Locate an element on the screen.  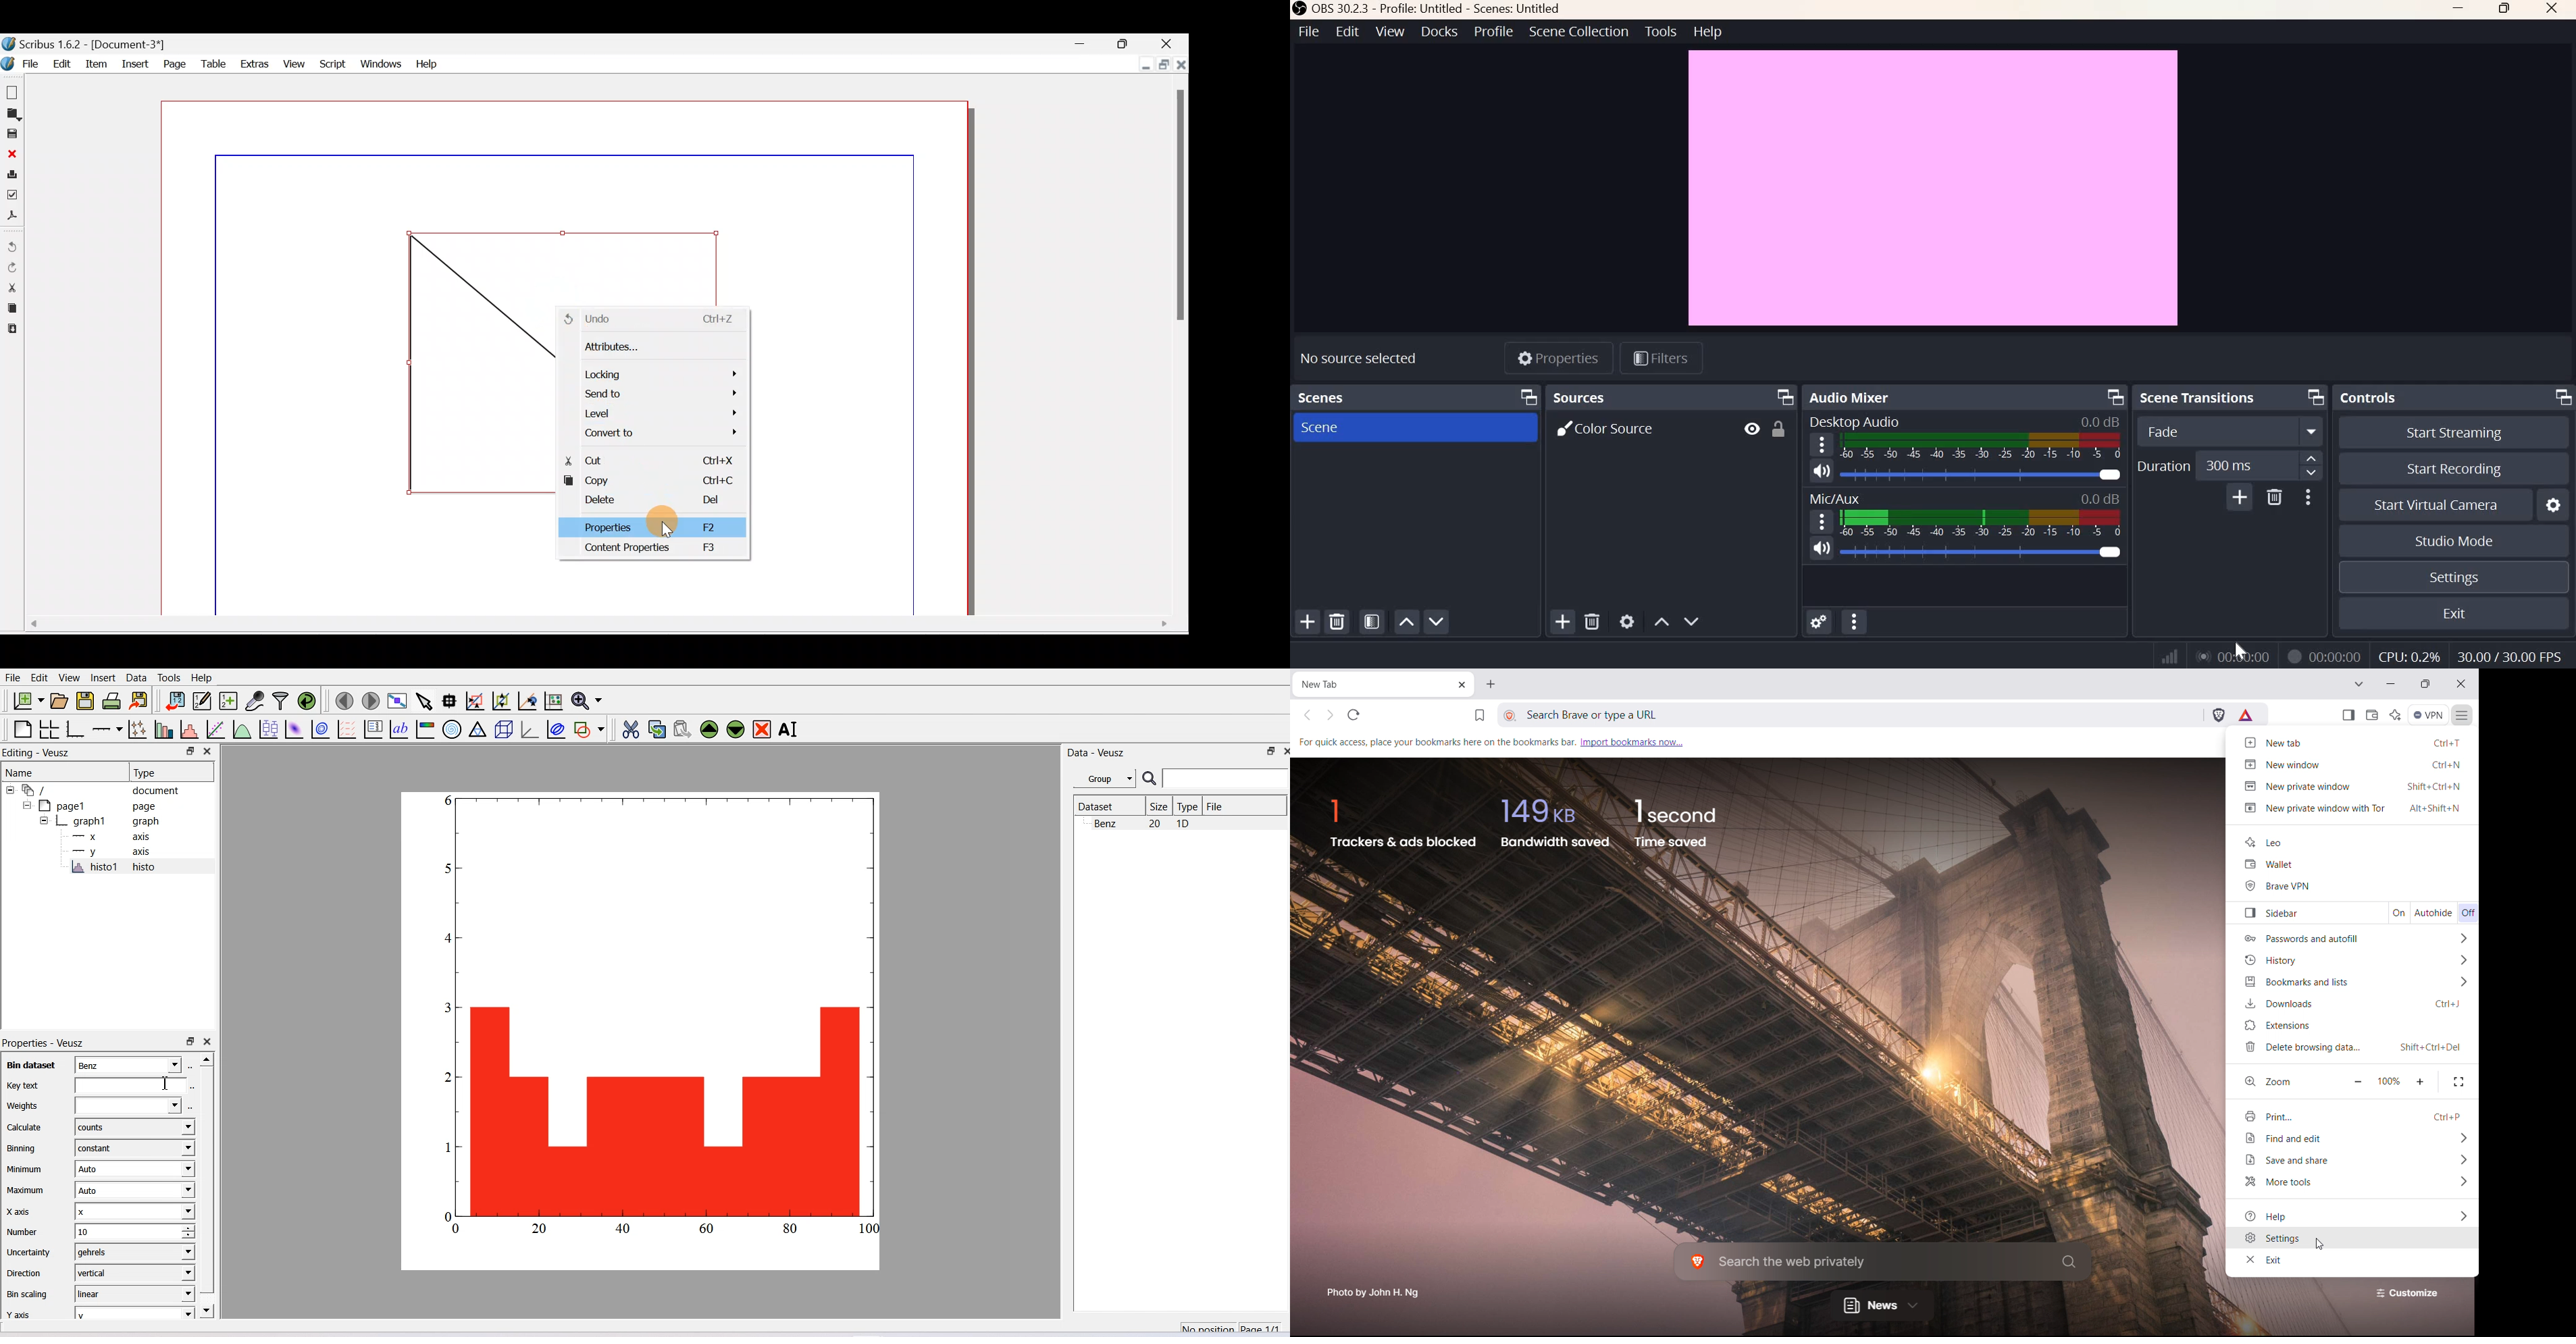
Export to graphics format is located at coordinates (139, 701).